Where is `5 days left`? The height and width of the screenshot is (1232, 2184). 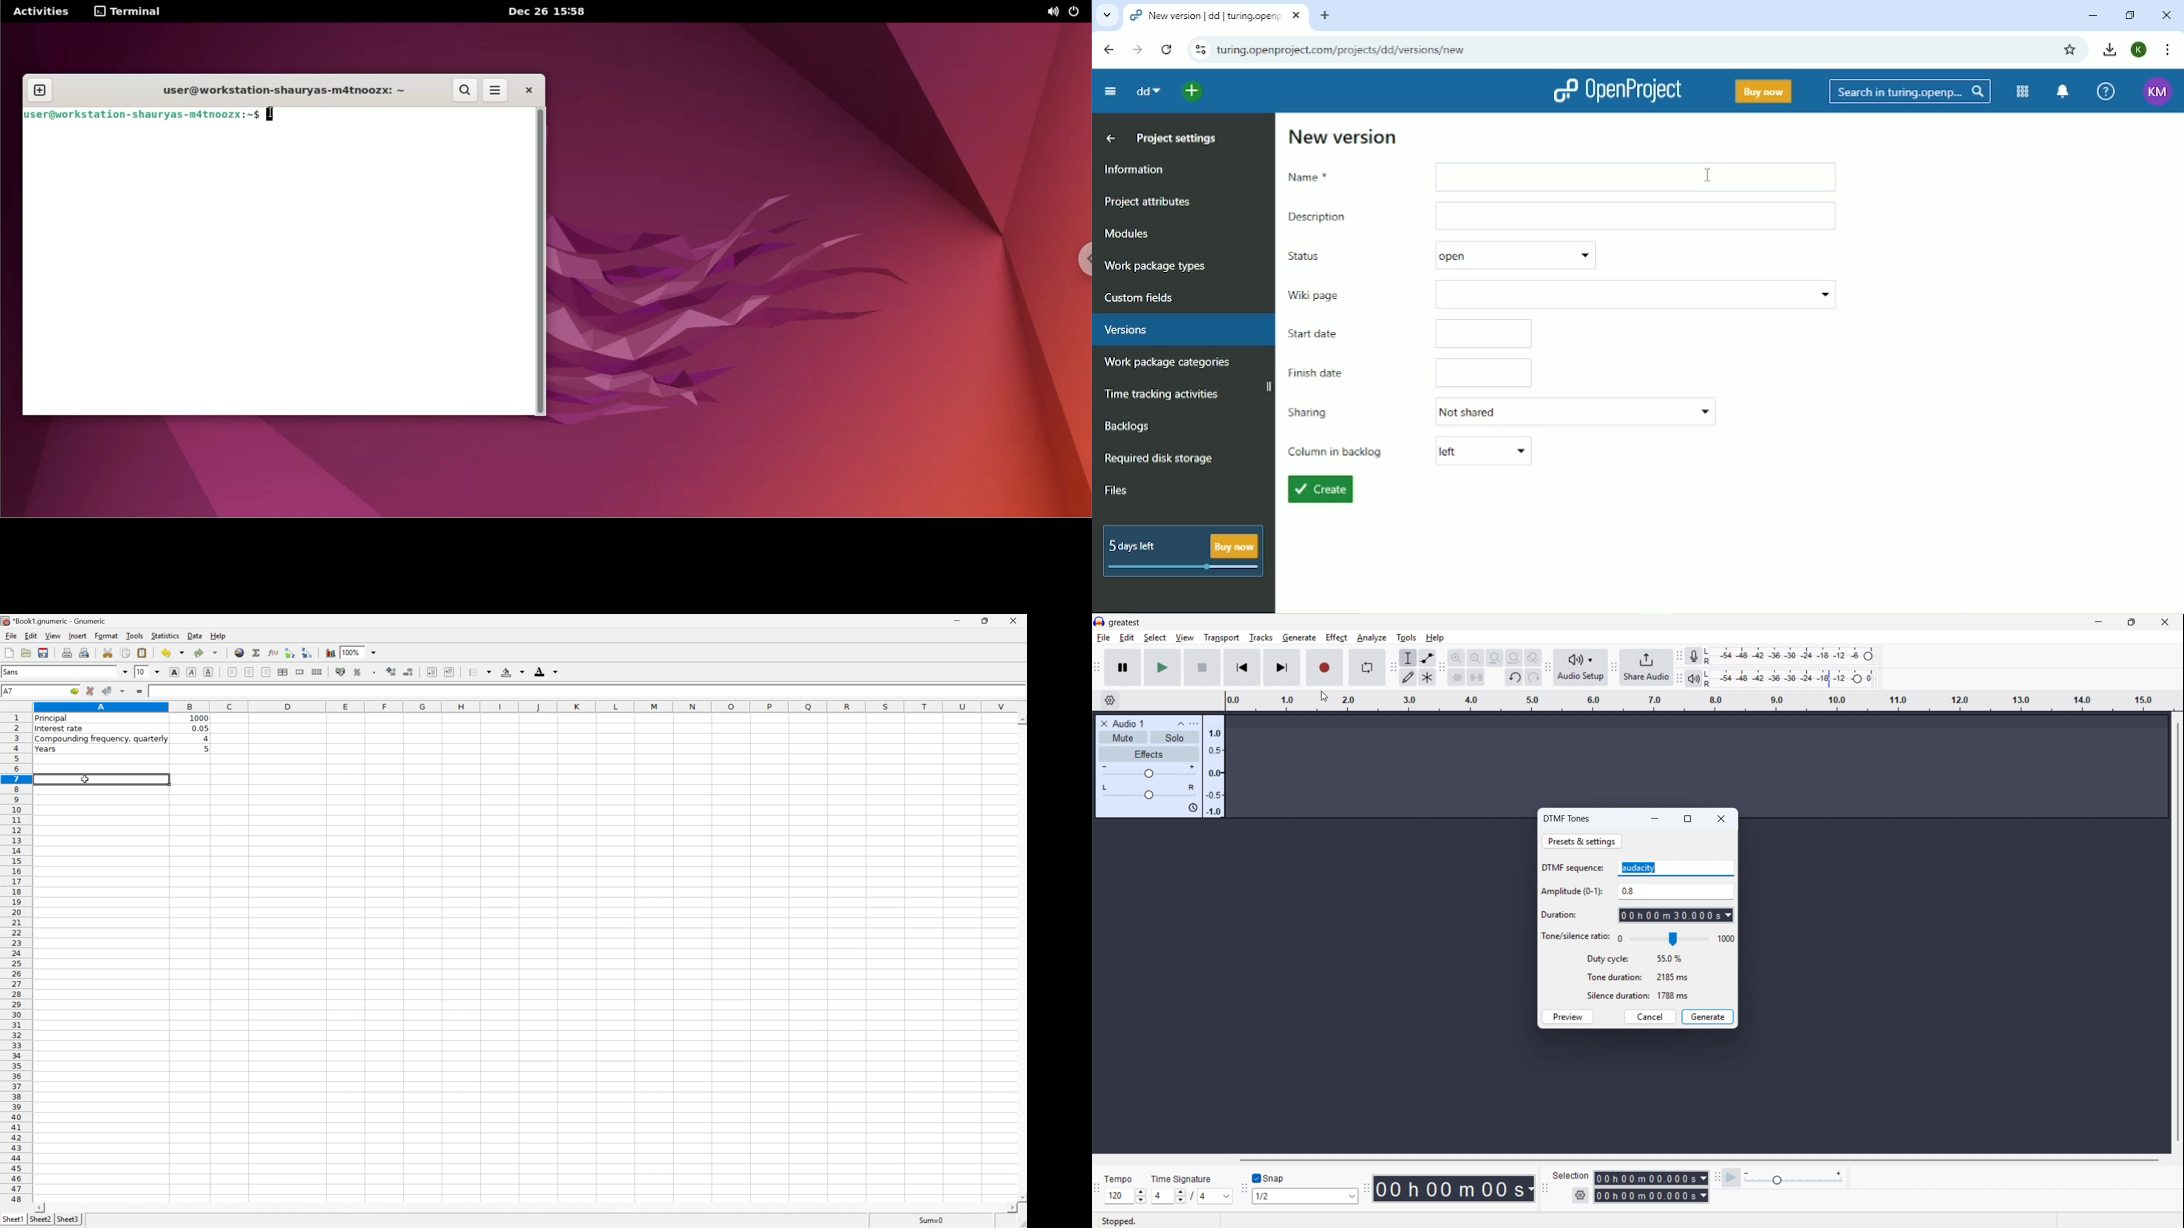 5 days left is located at coordinates (1181, 552).